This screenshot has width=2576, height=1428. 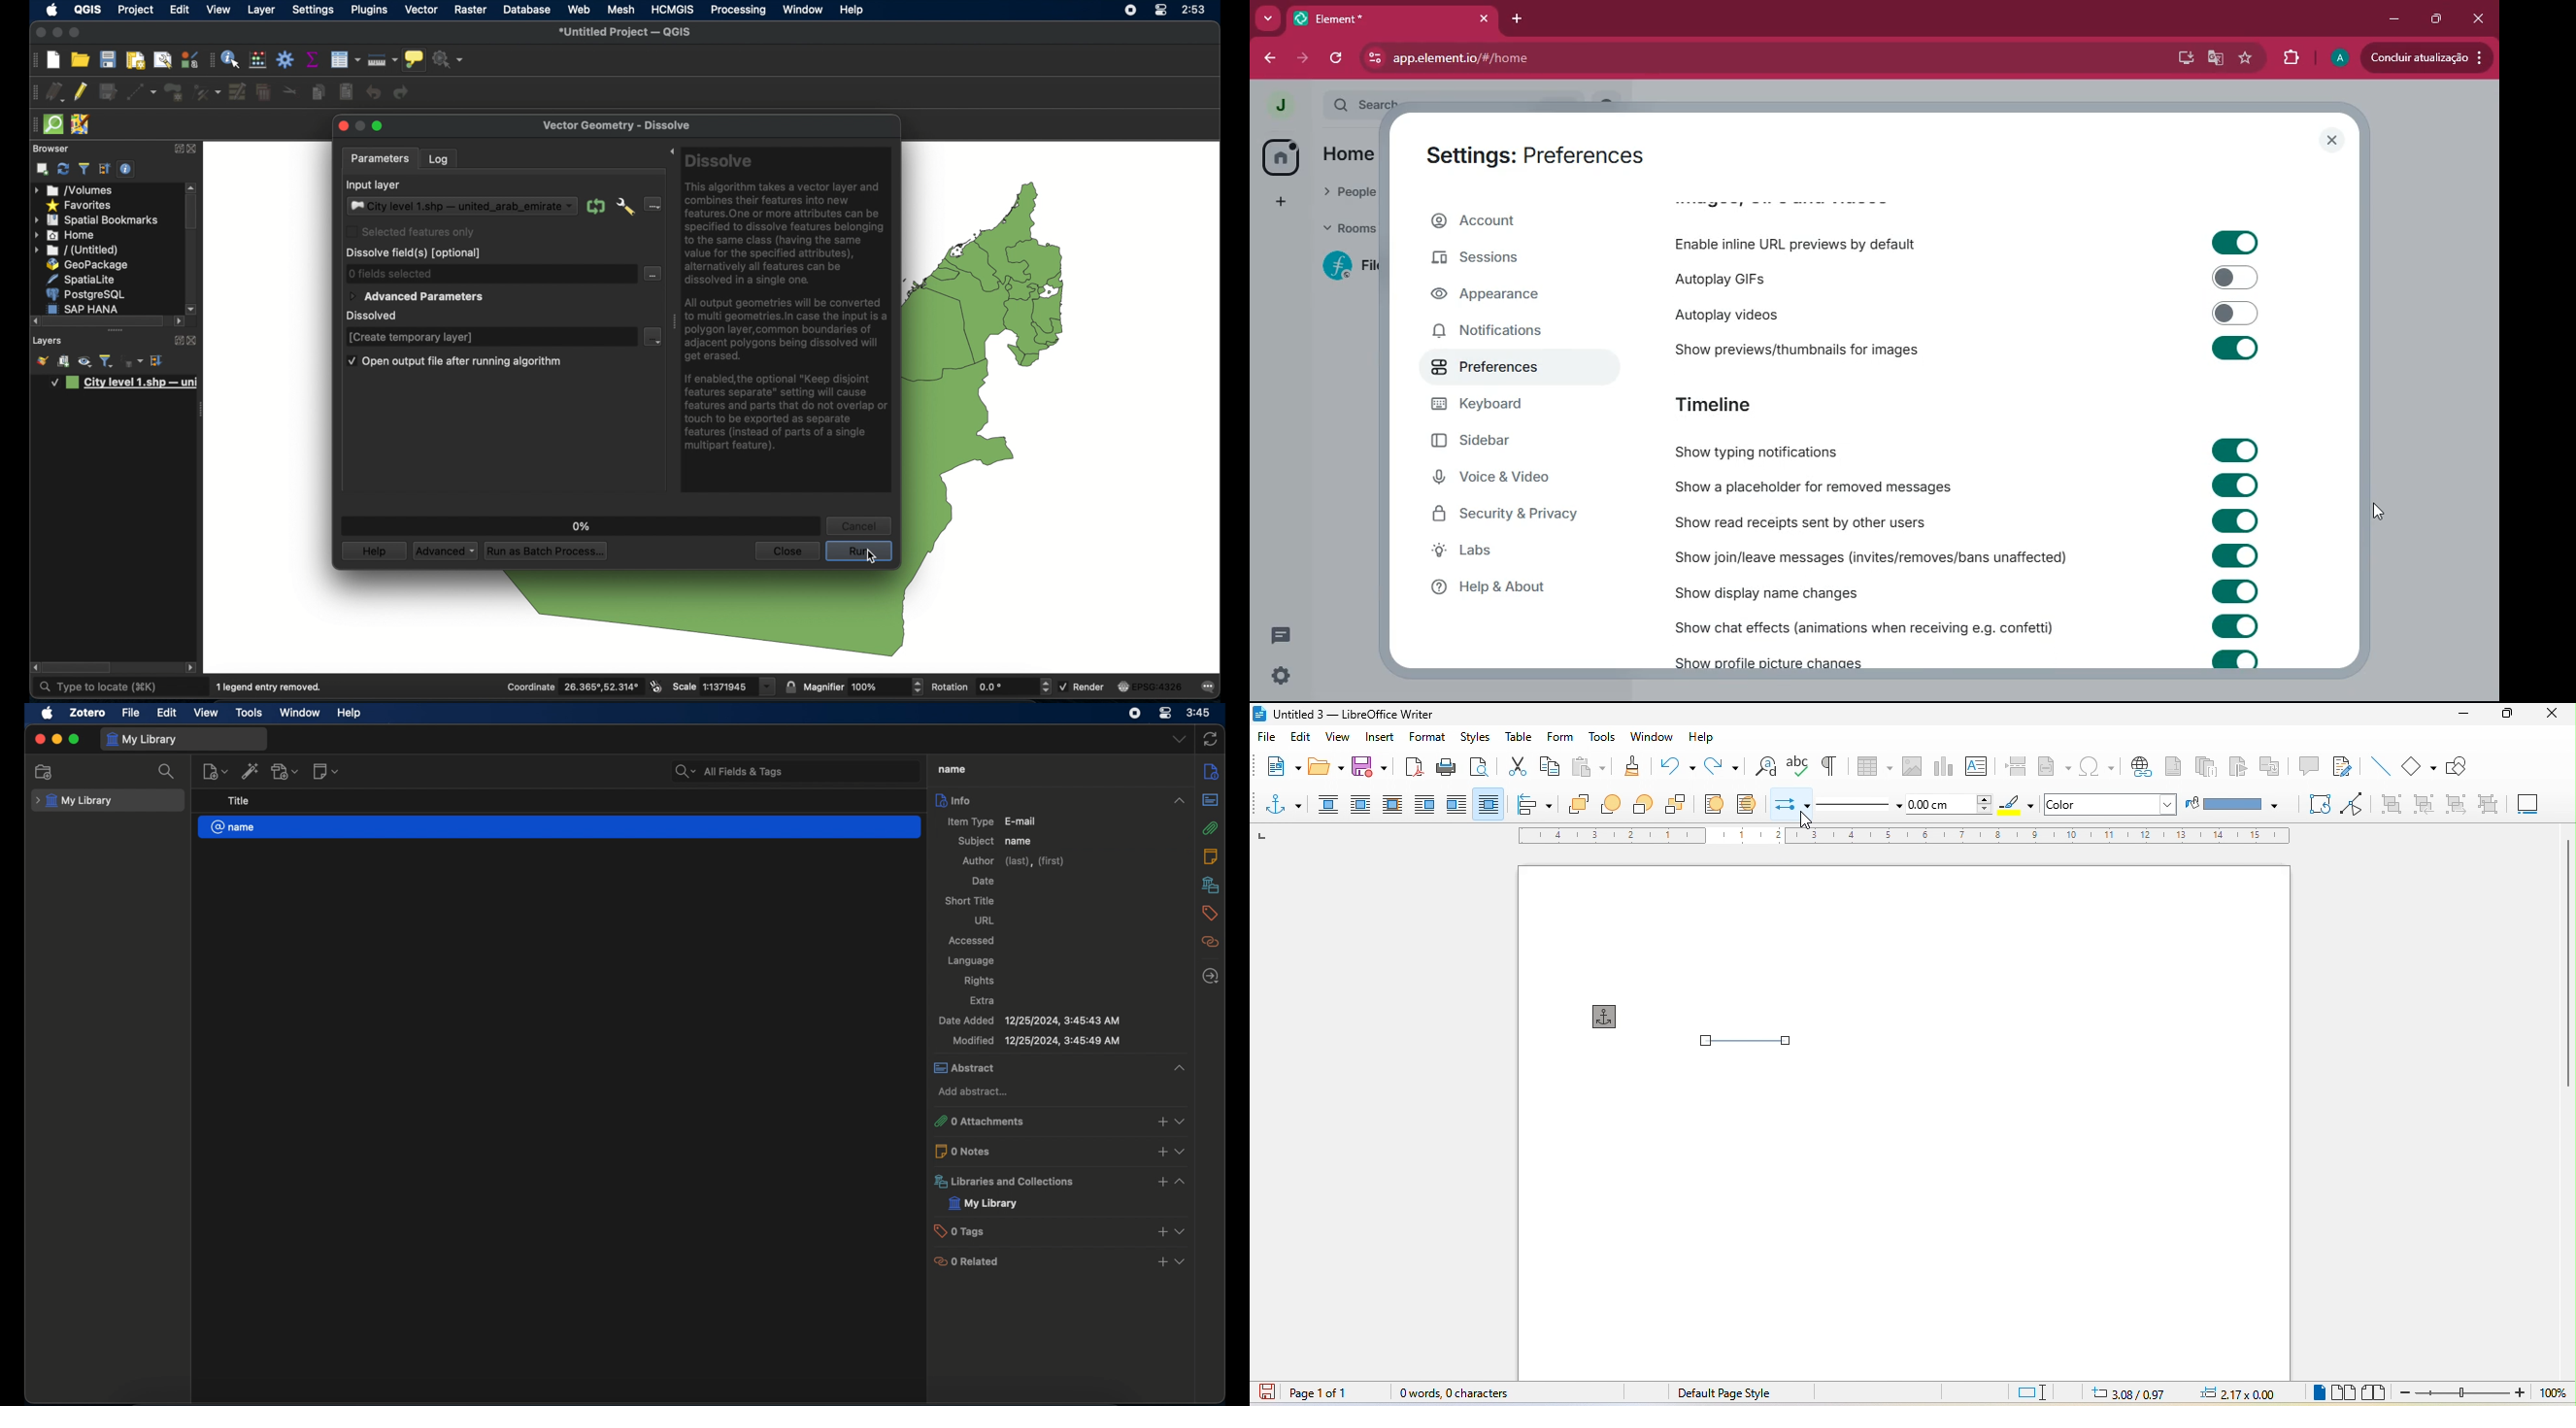 What do you see at coordinates (1499, 441) in the screenshot?
I see `sidebar` at bounding box center [1499, 441].